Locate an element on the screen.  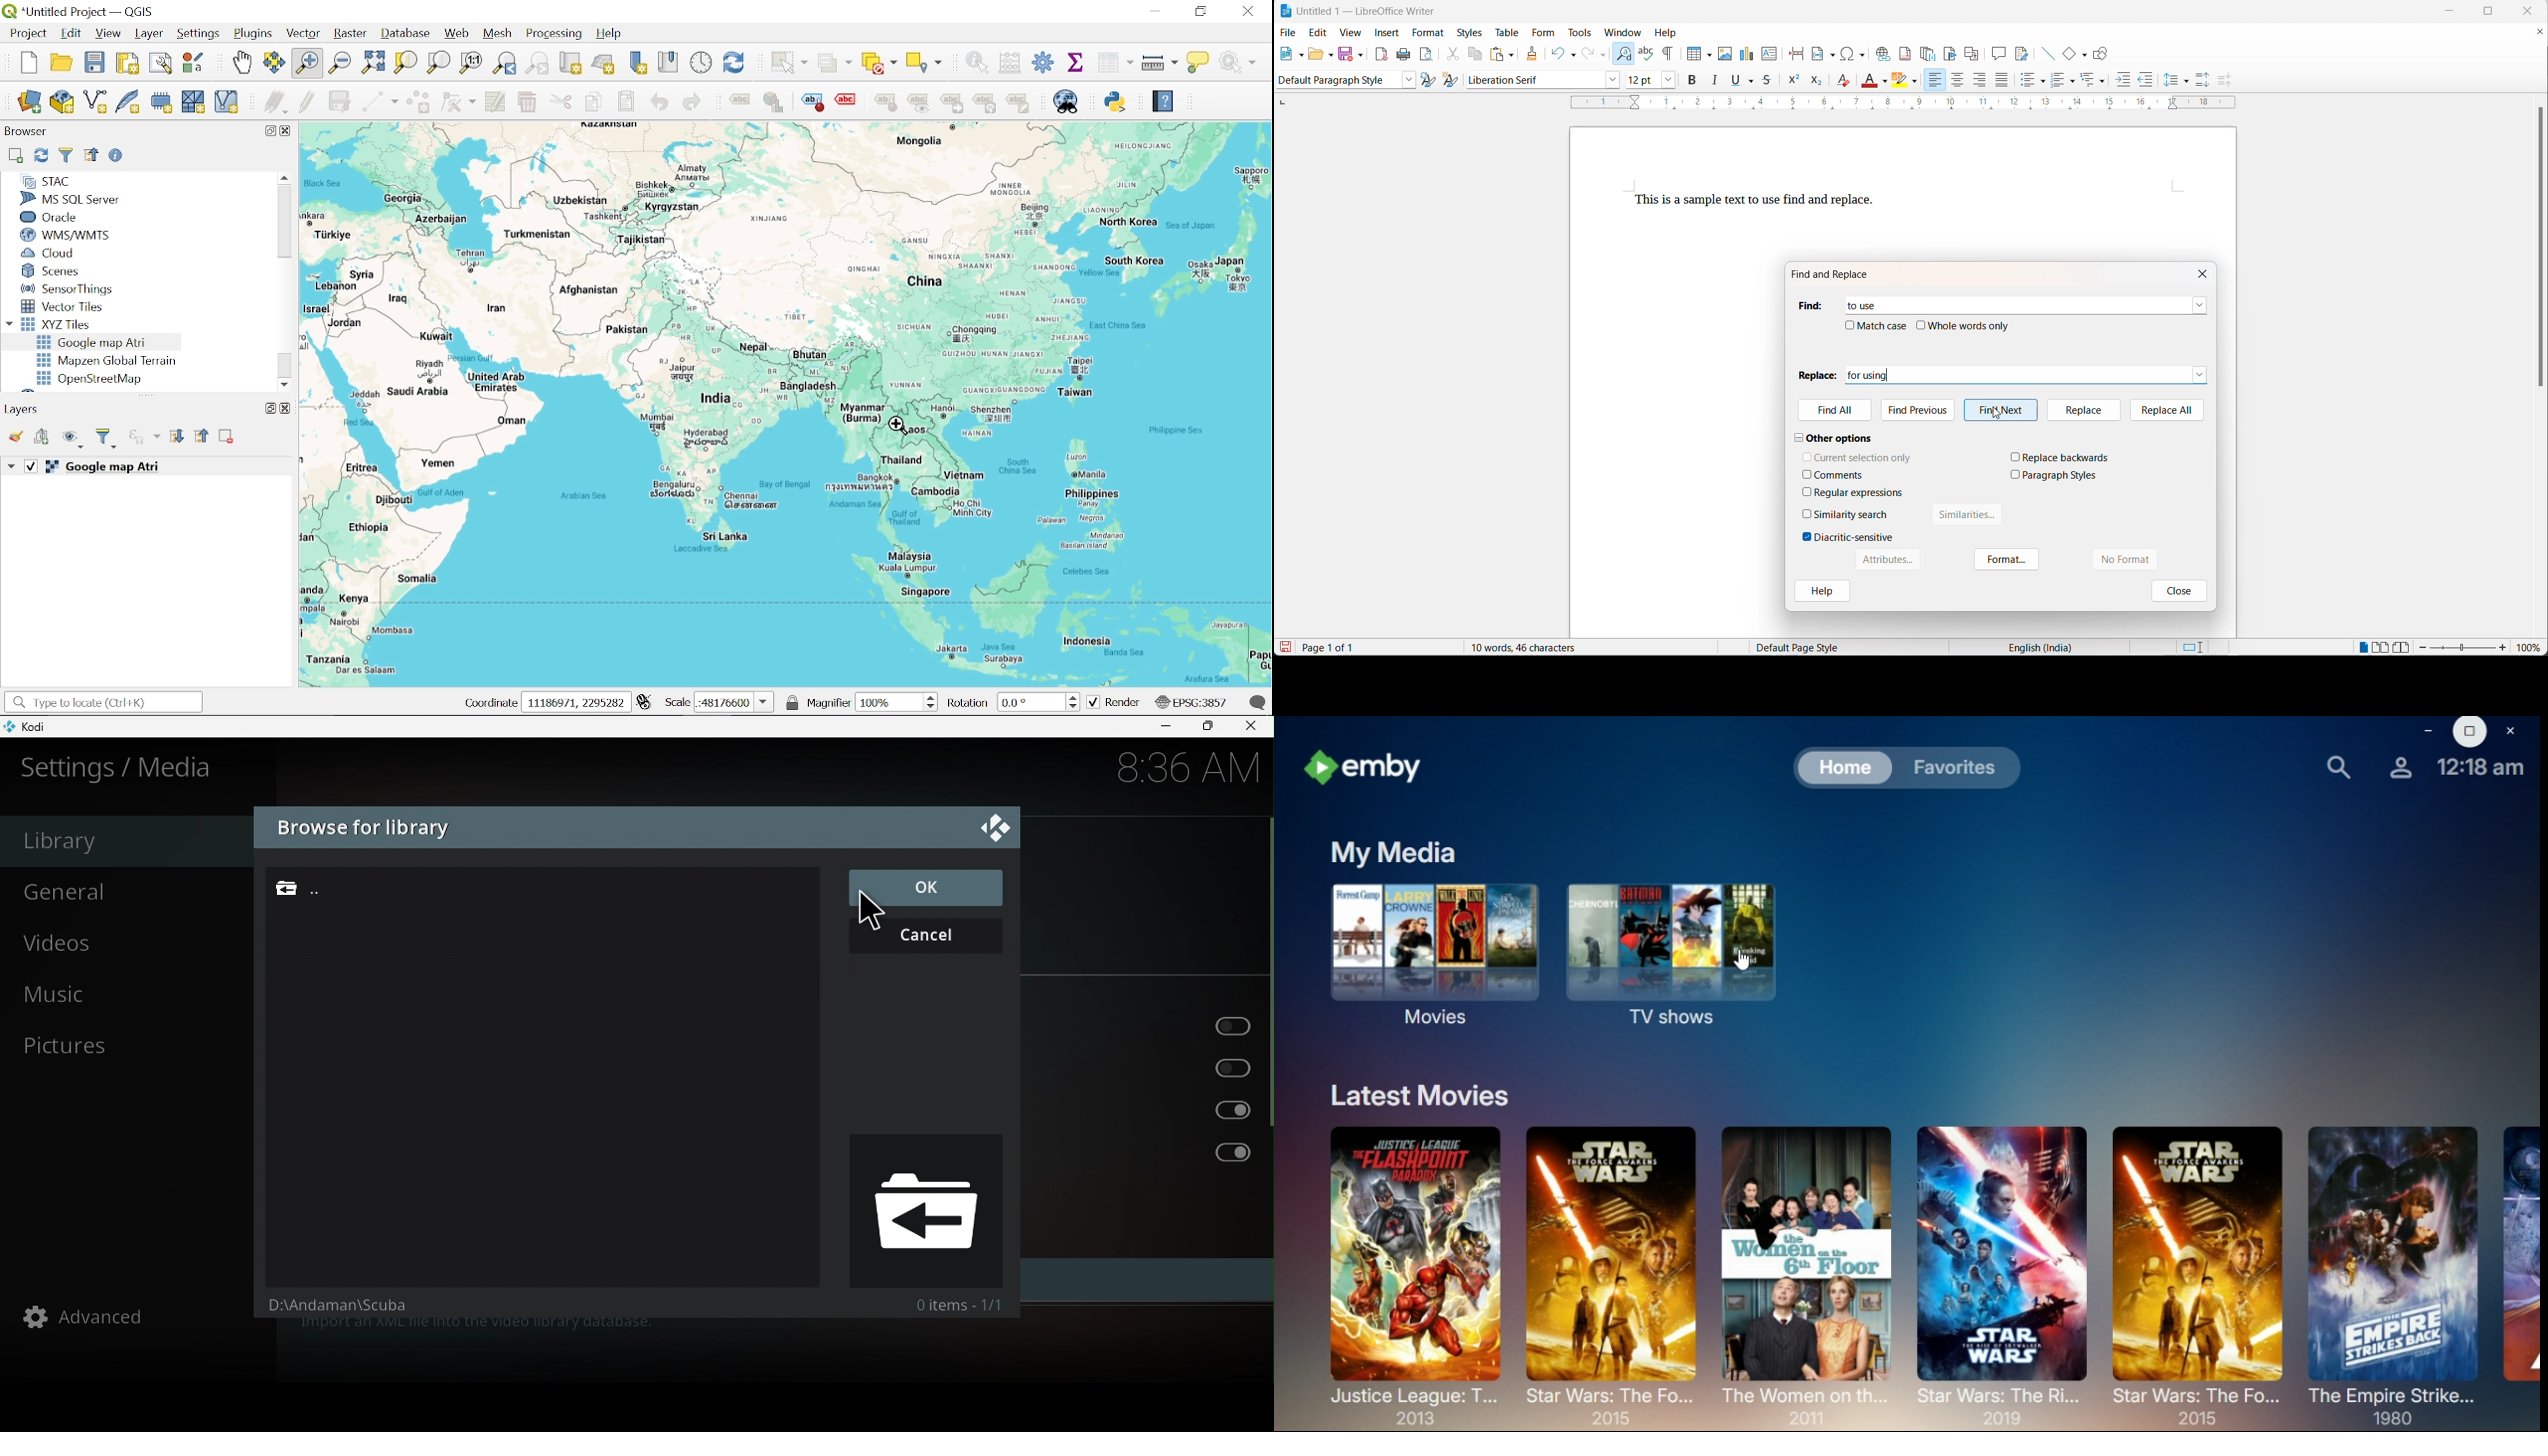
increase paragraph spacing is located at coordinates (2203, 78).